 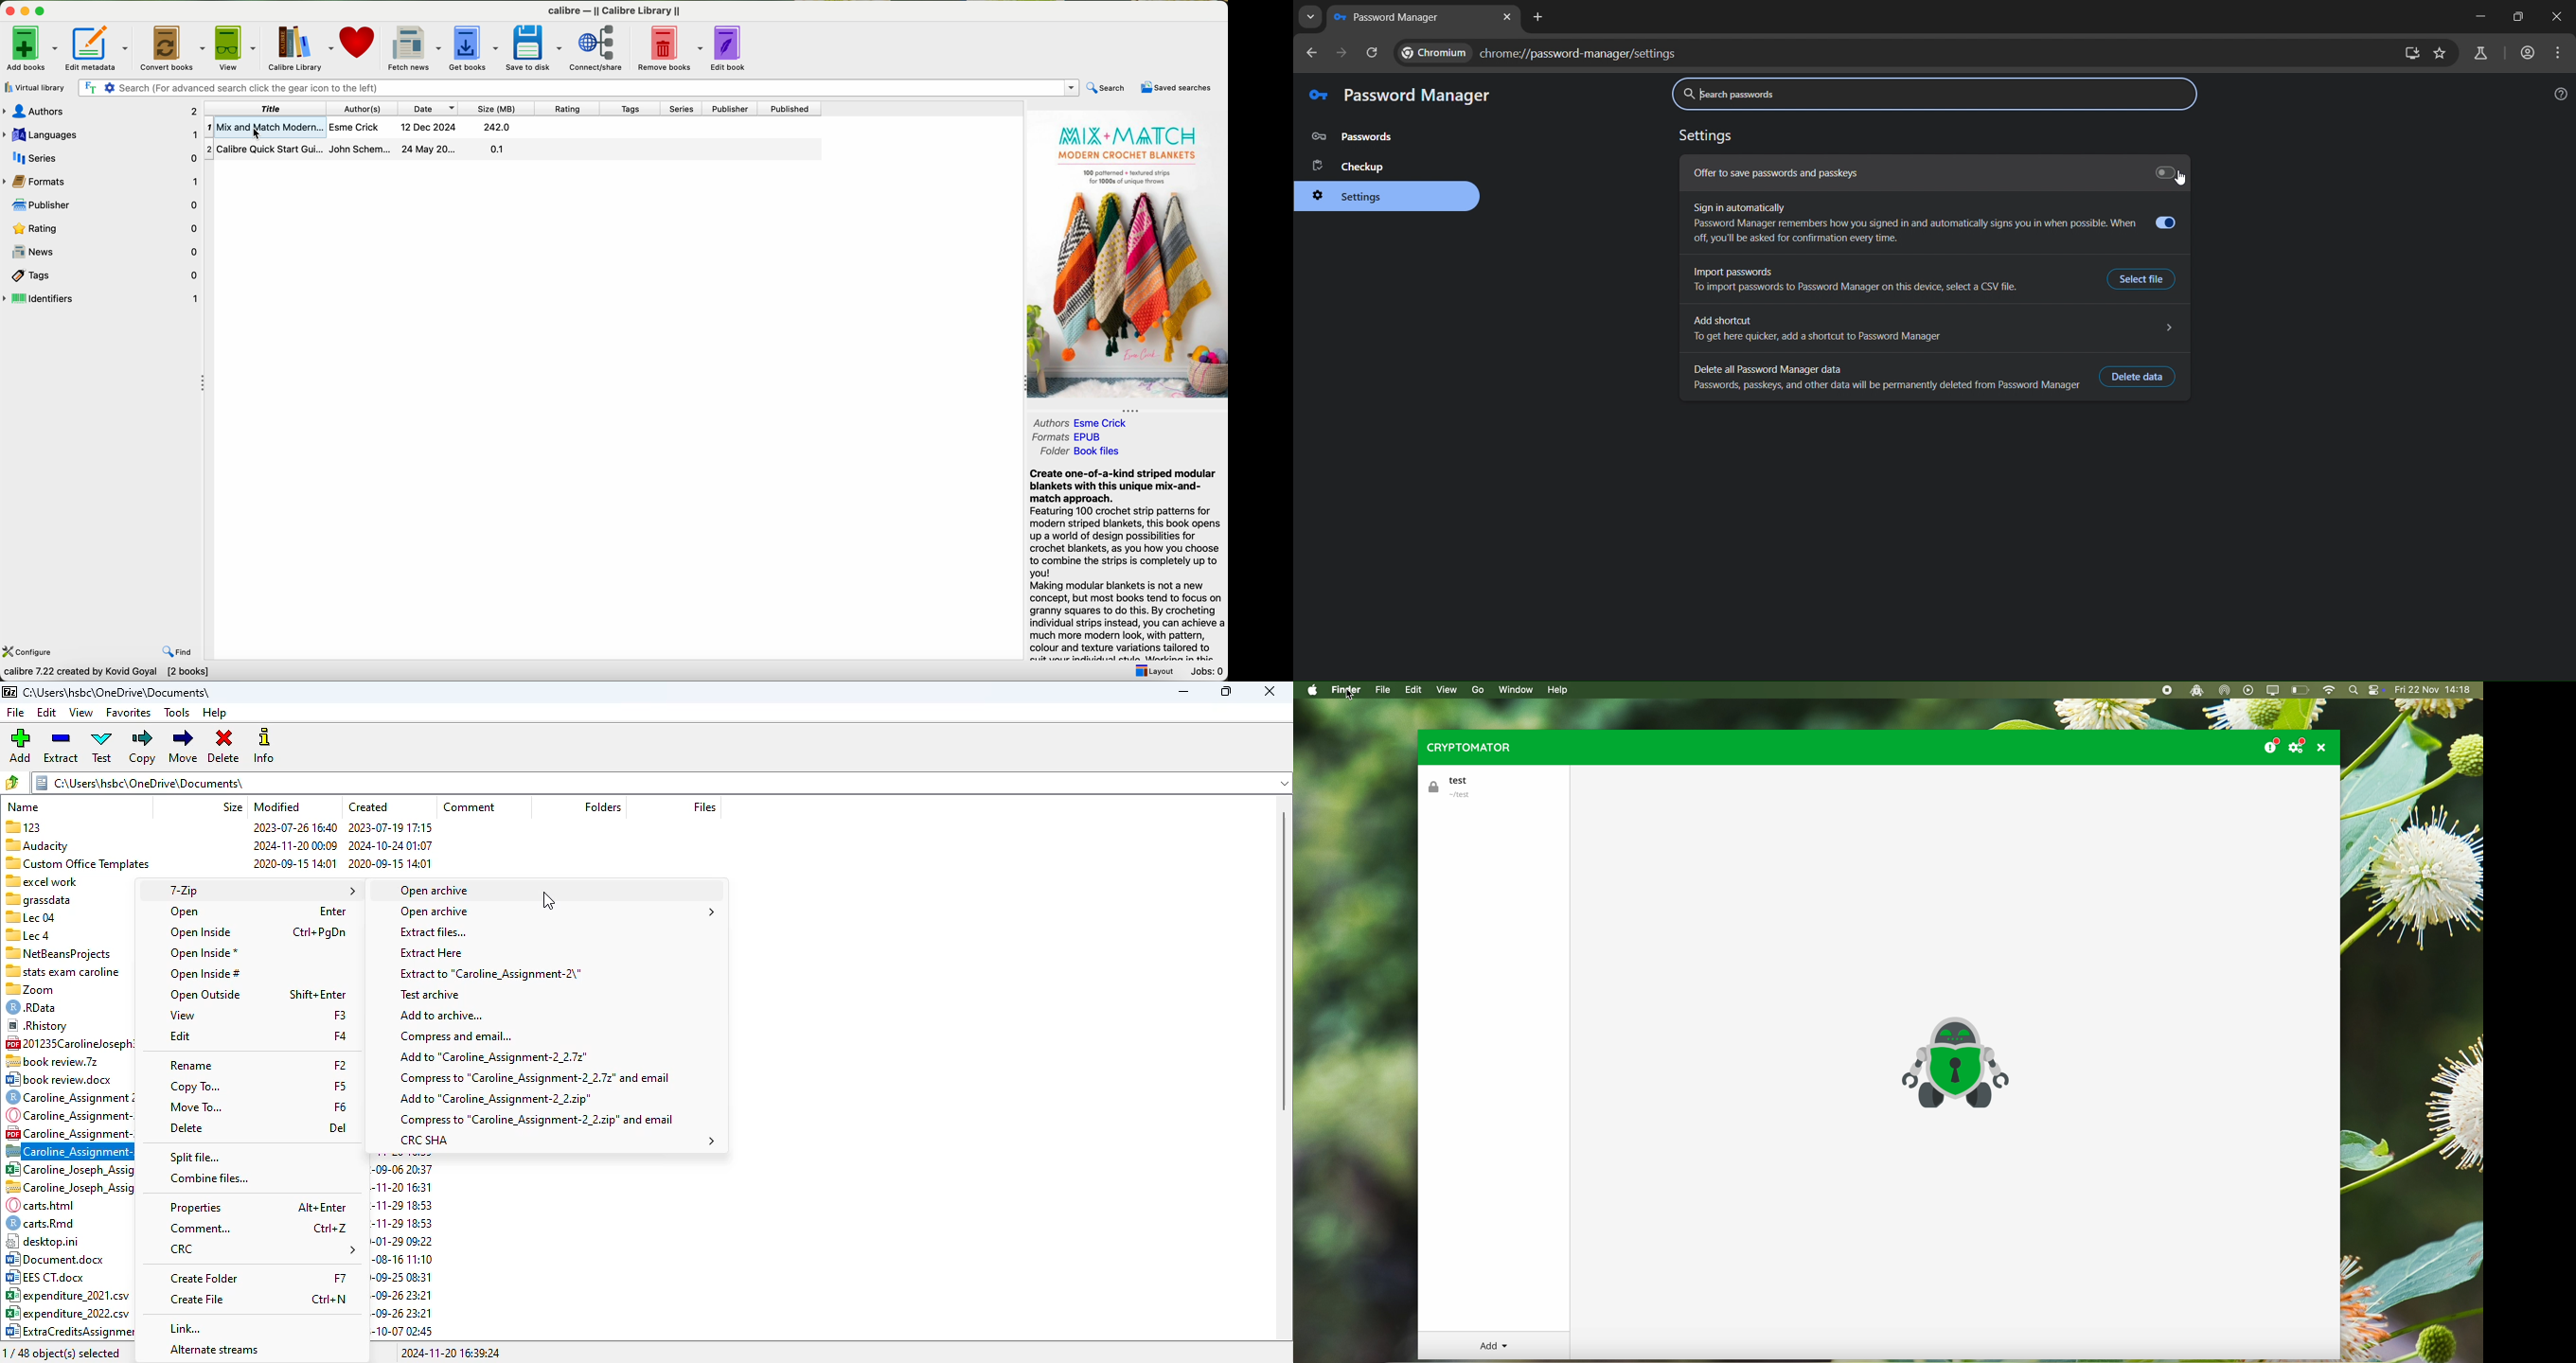 What do you see at coordinates (1311, 53) in the screenshot?
I see `go back one page` at bounding box center [1311, 53].